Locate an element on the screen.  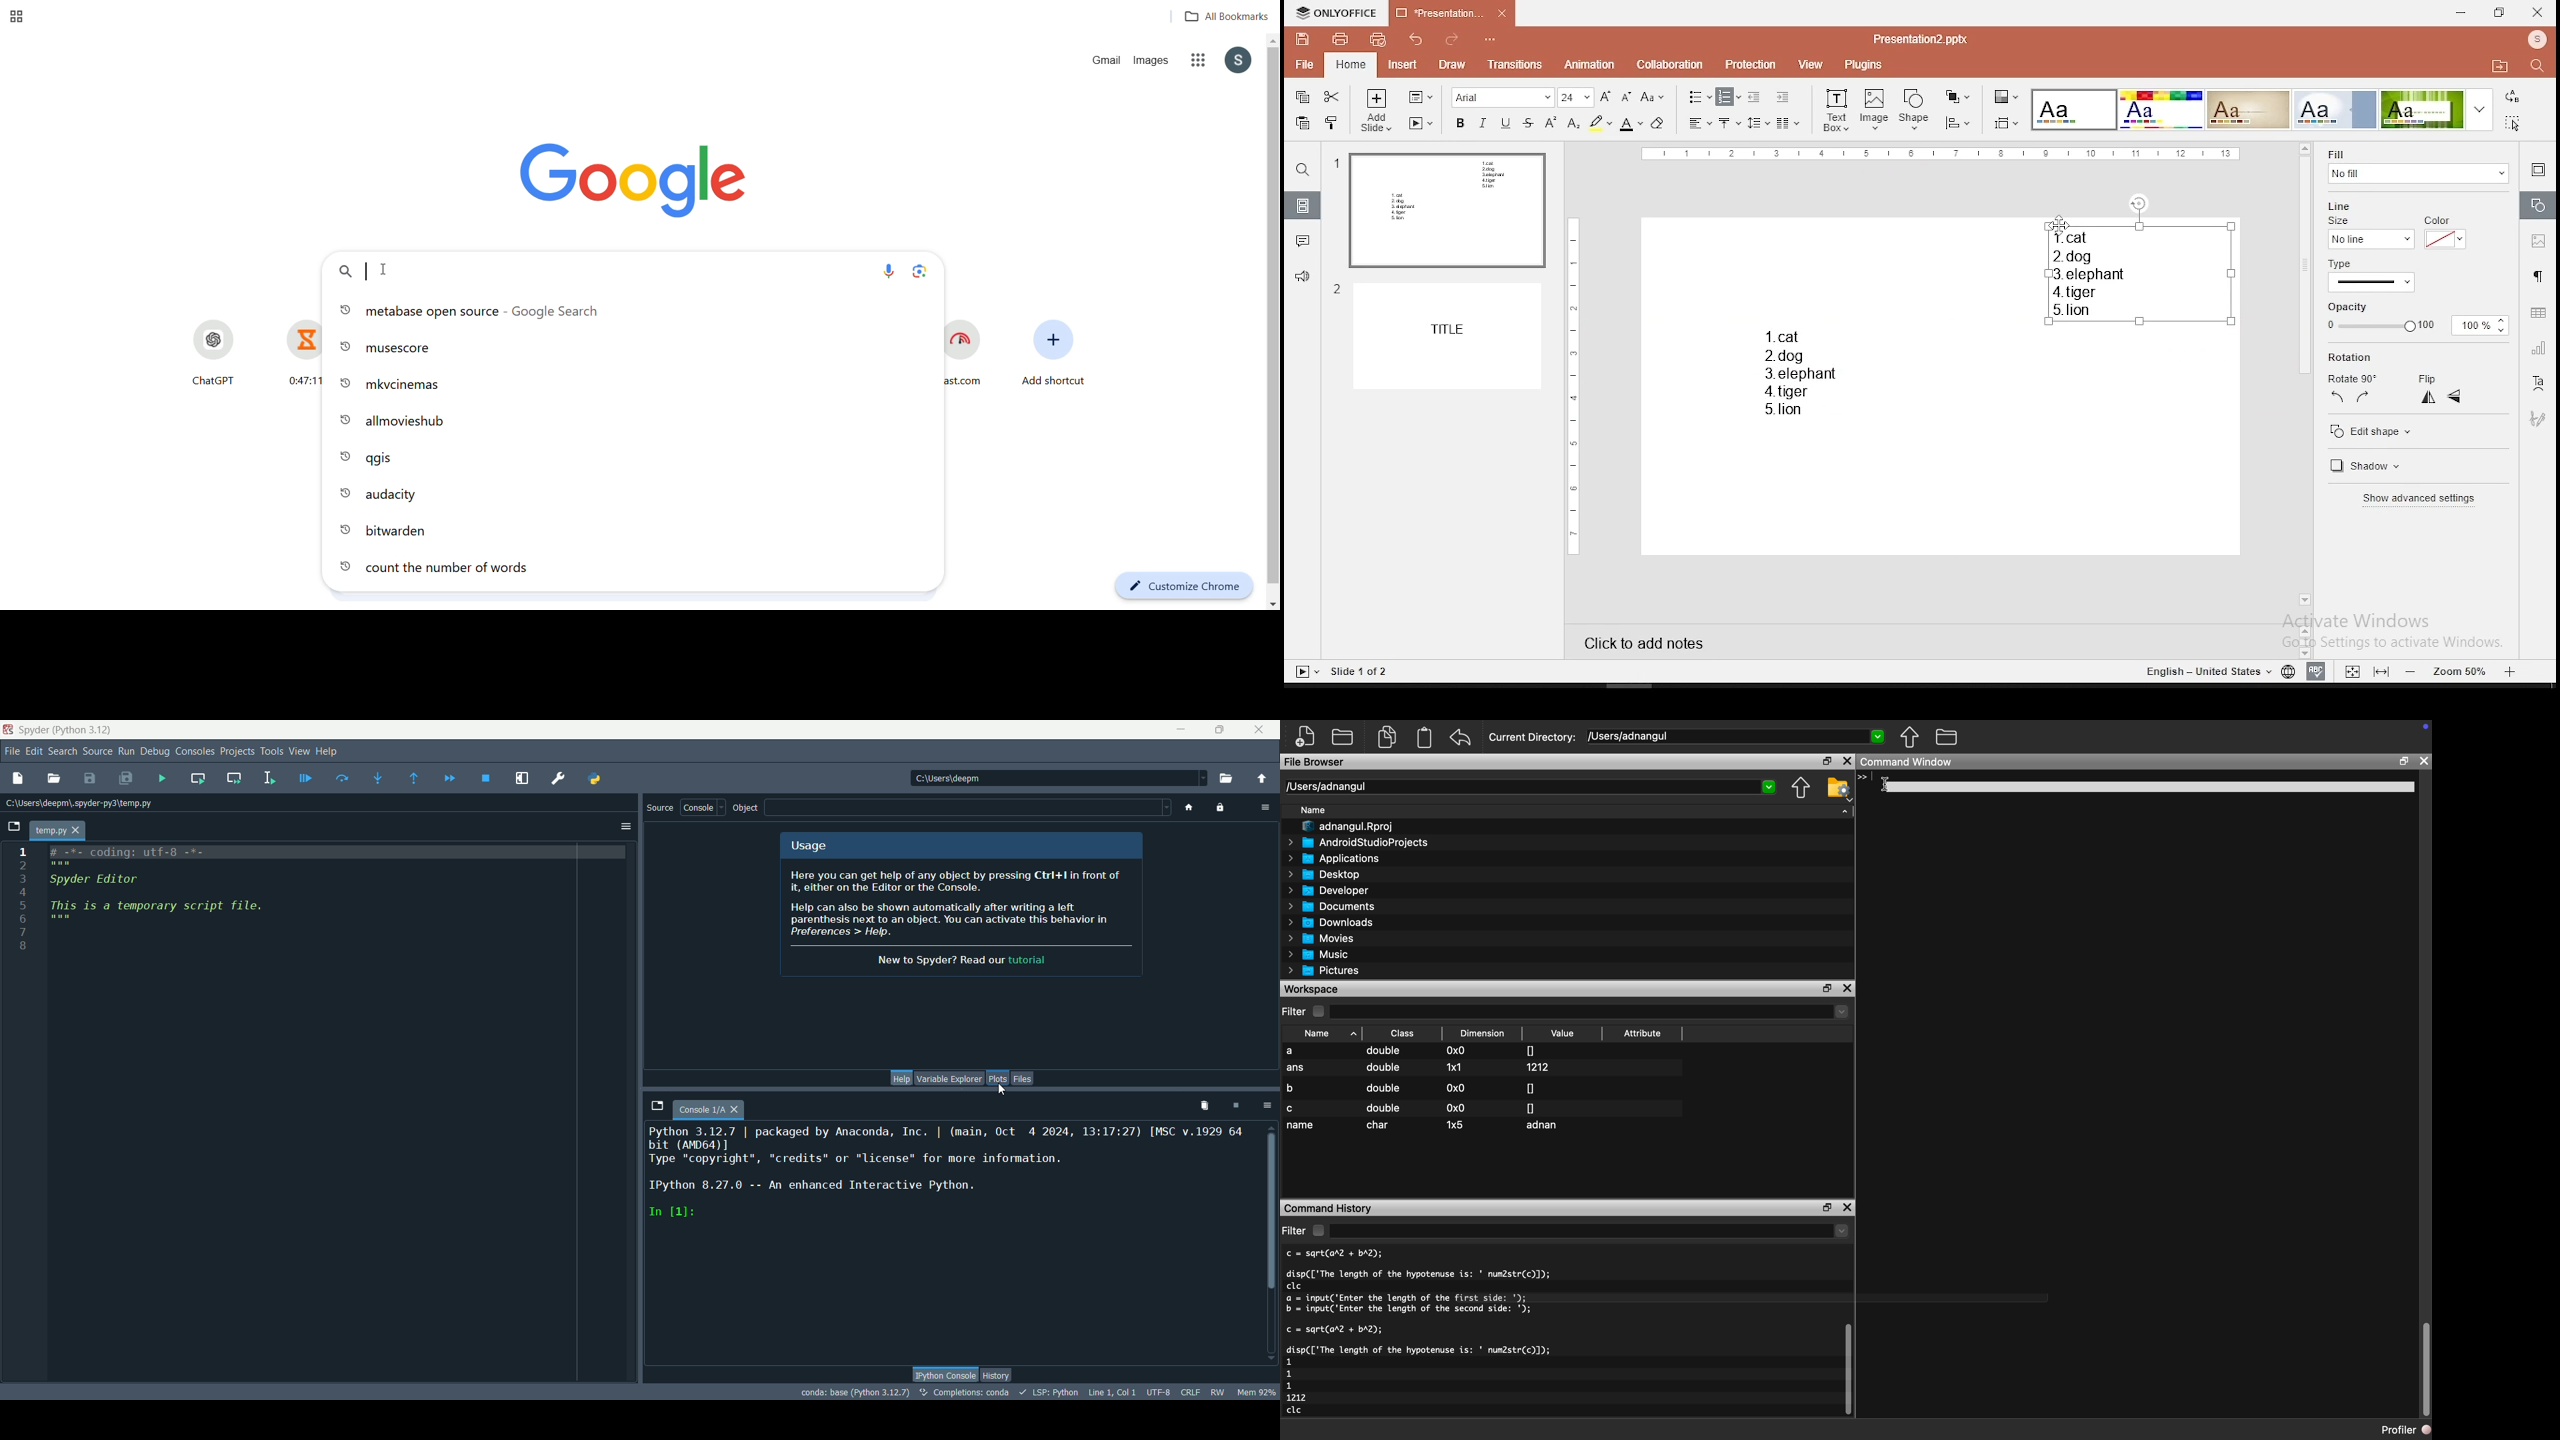
slide settings is located at coordinates (2538, 172).